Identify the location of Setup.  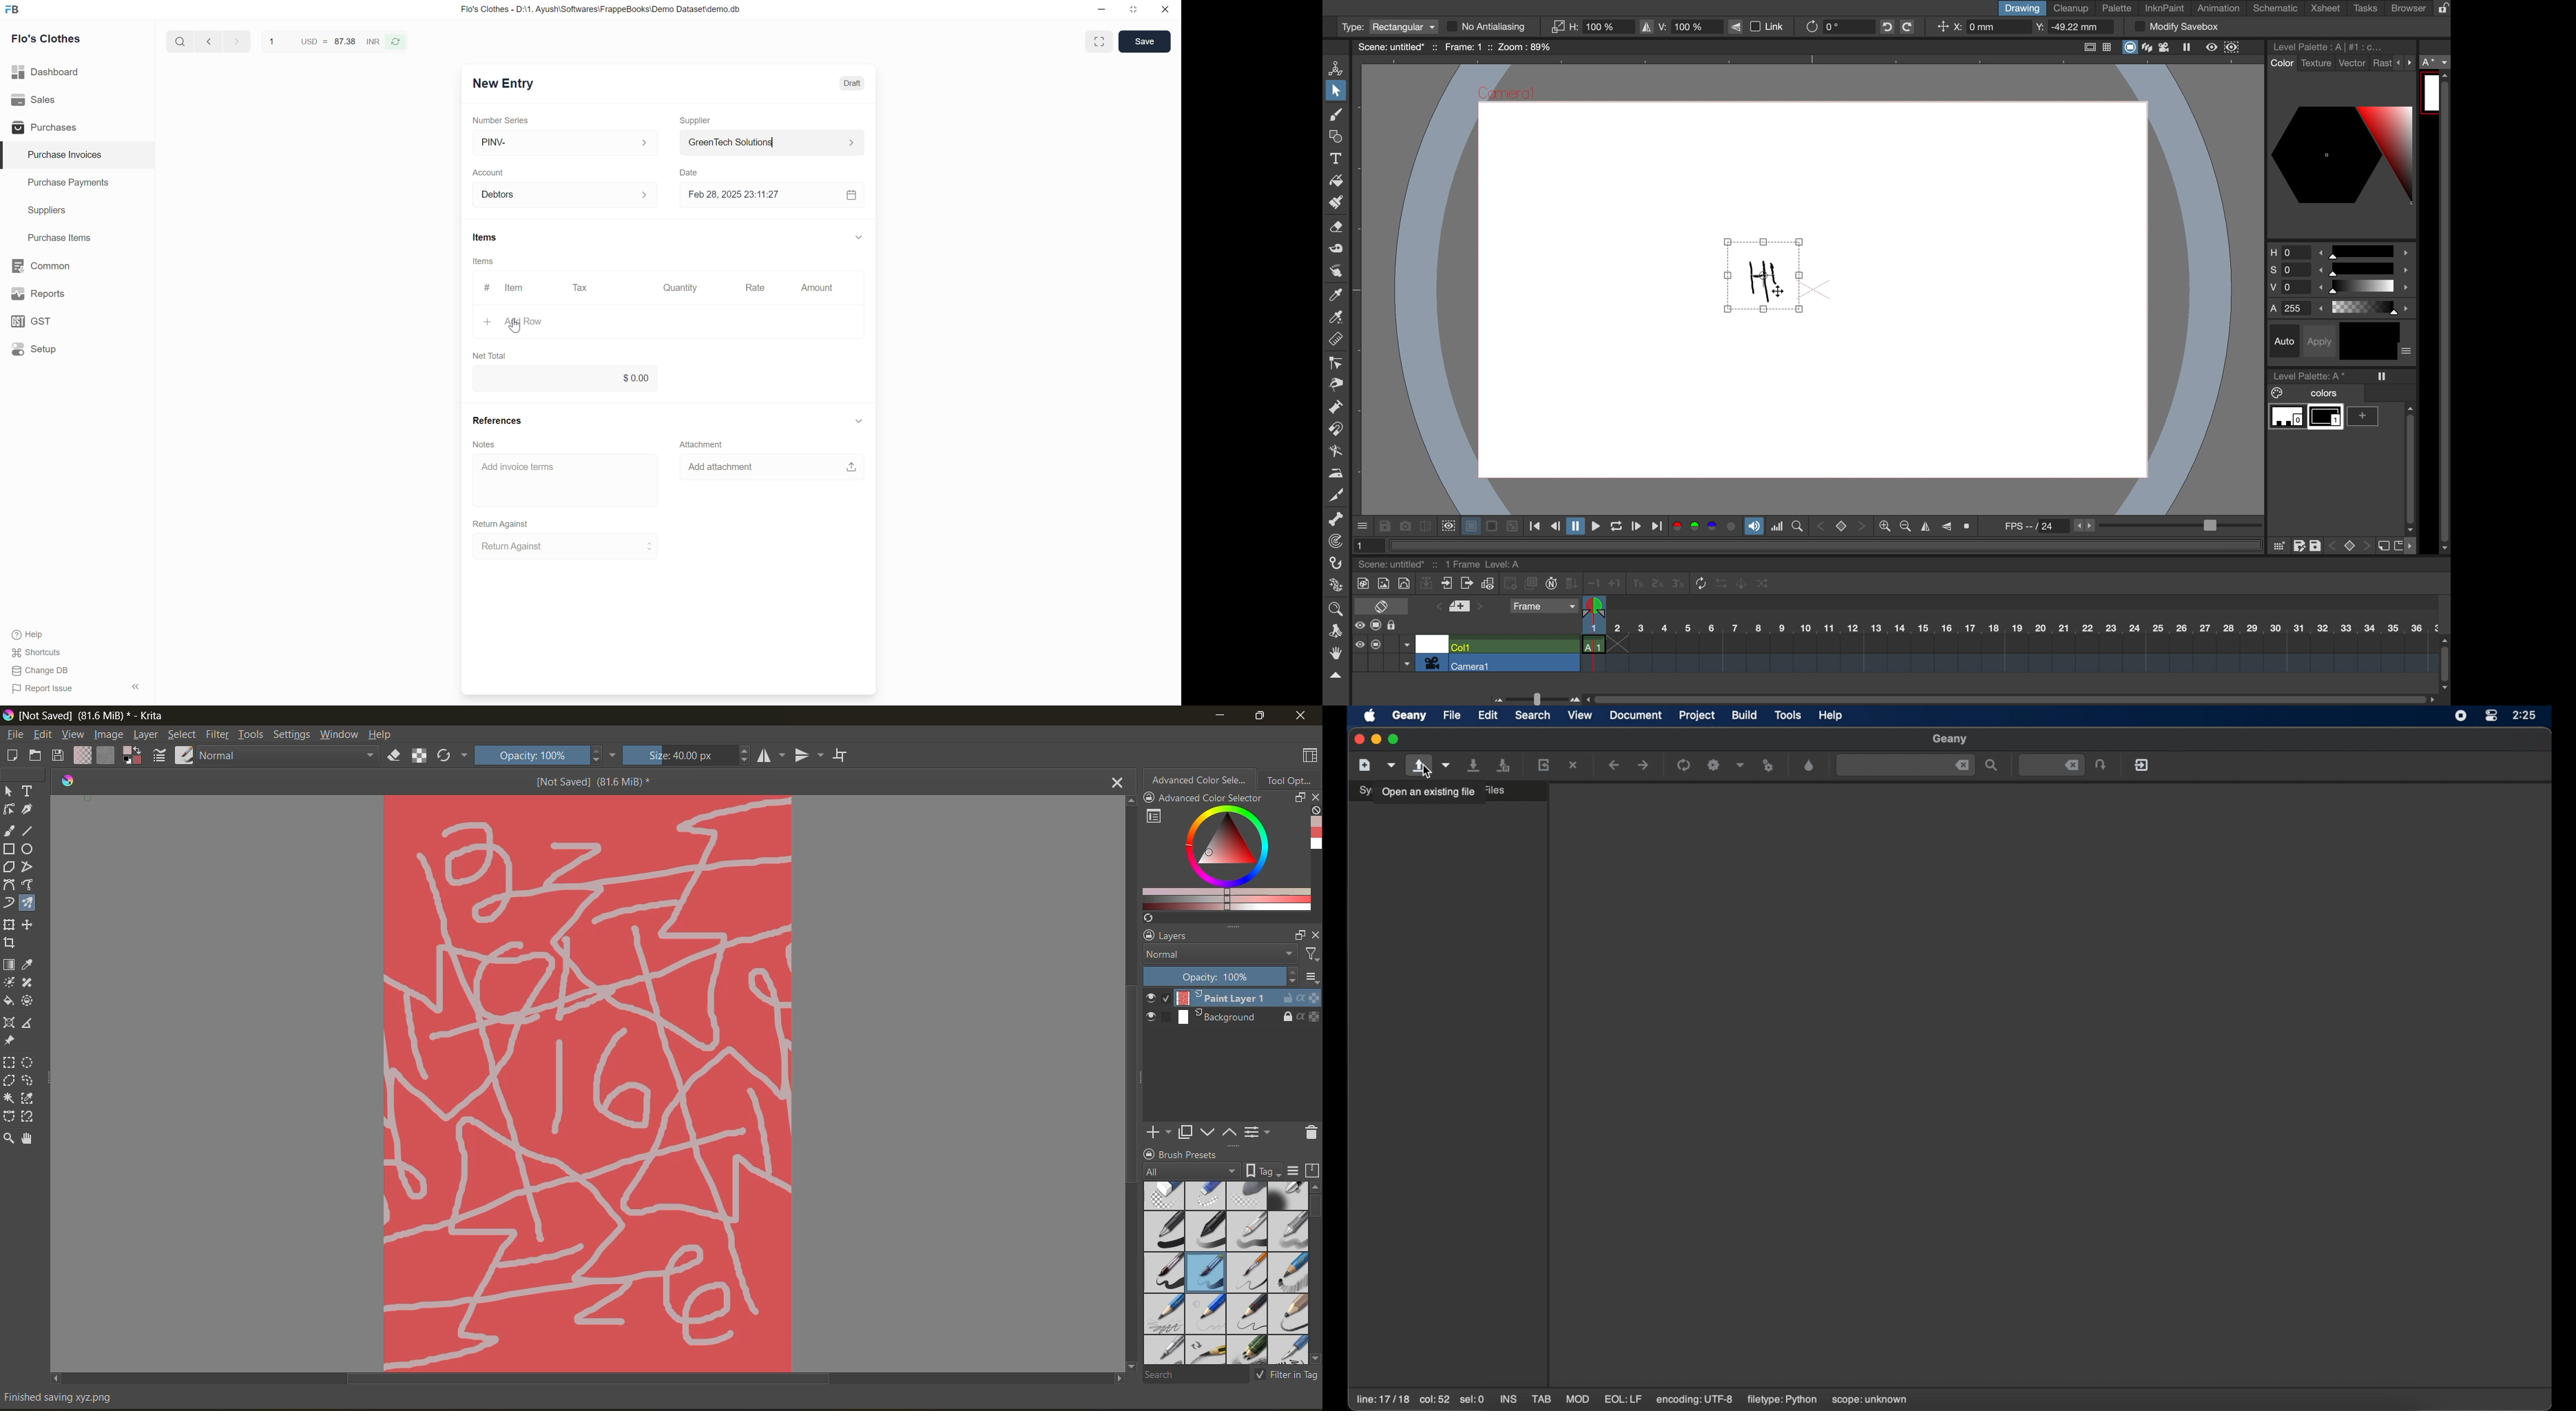
(76, 349).